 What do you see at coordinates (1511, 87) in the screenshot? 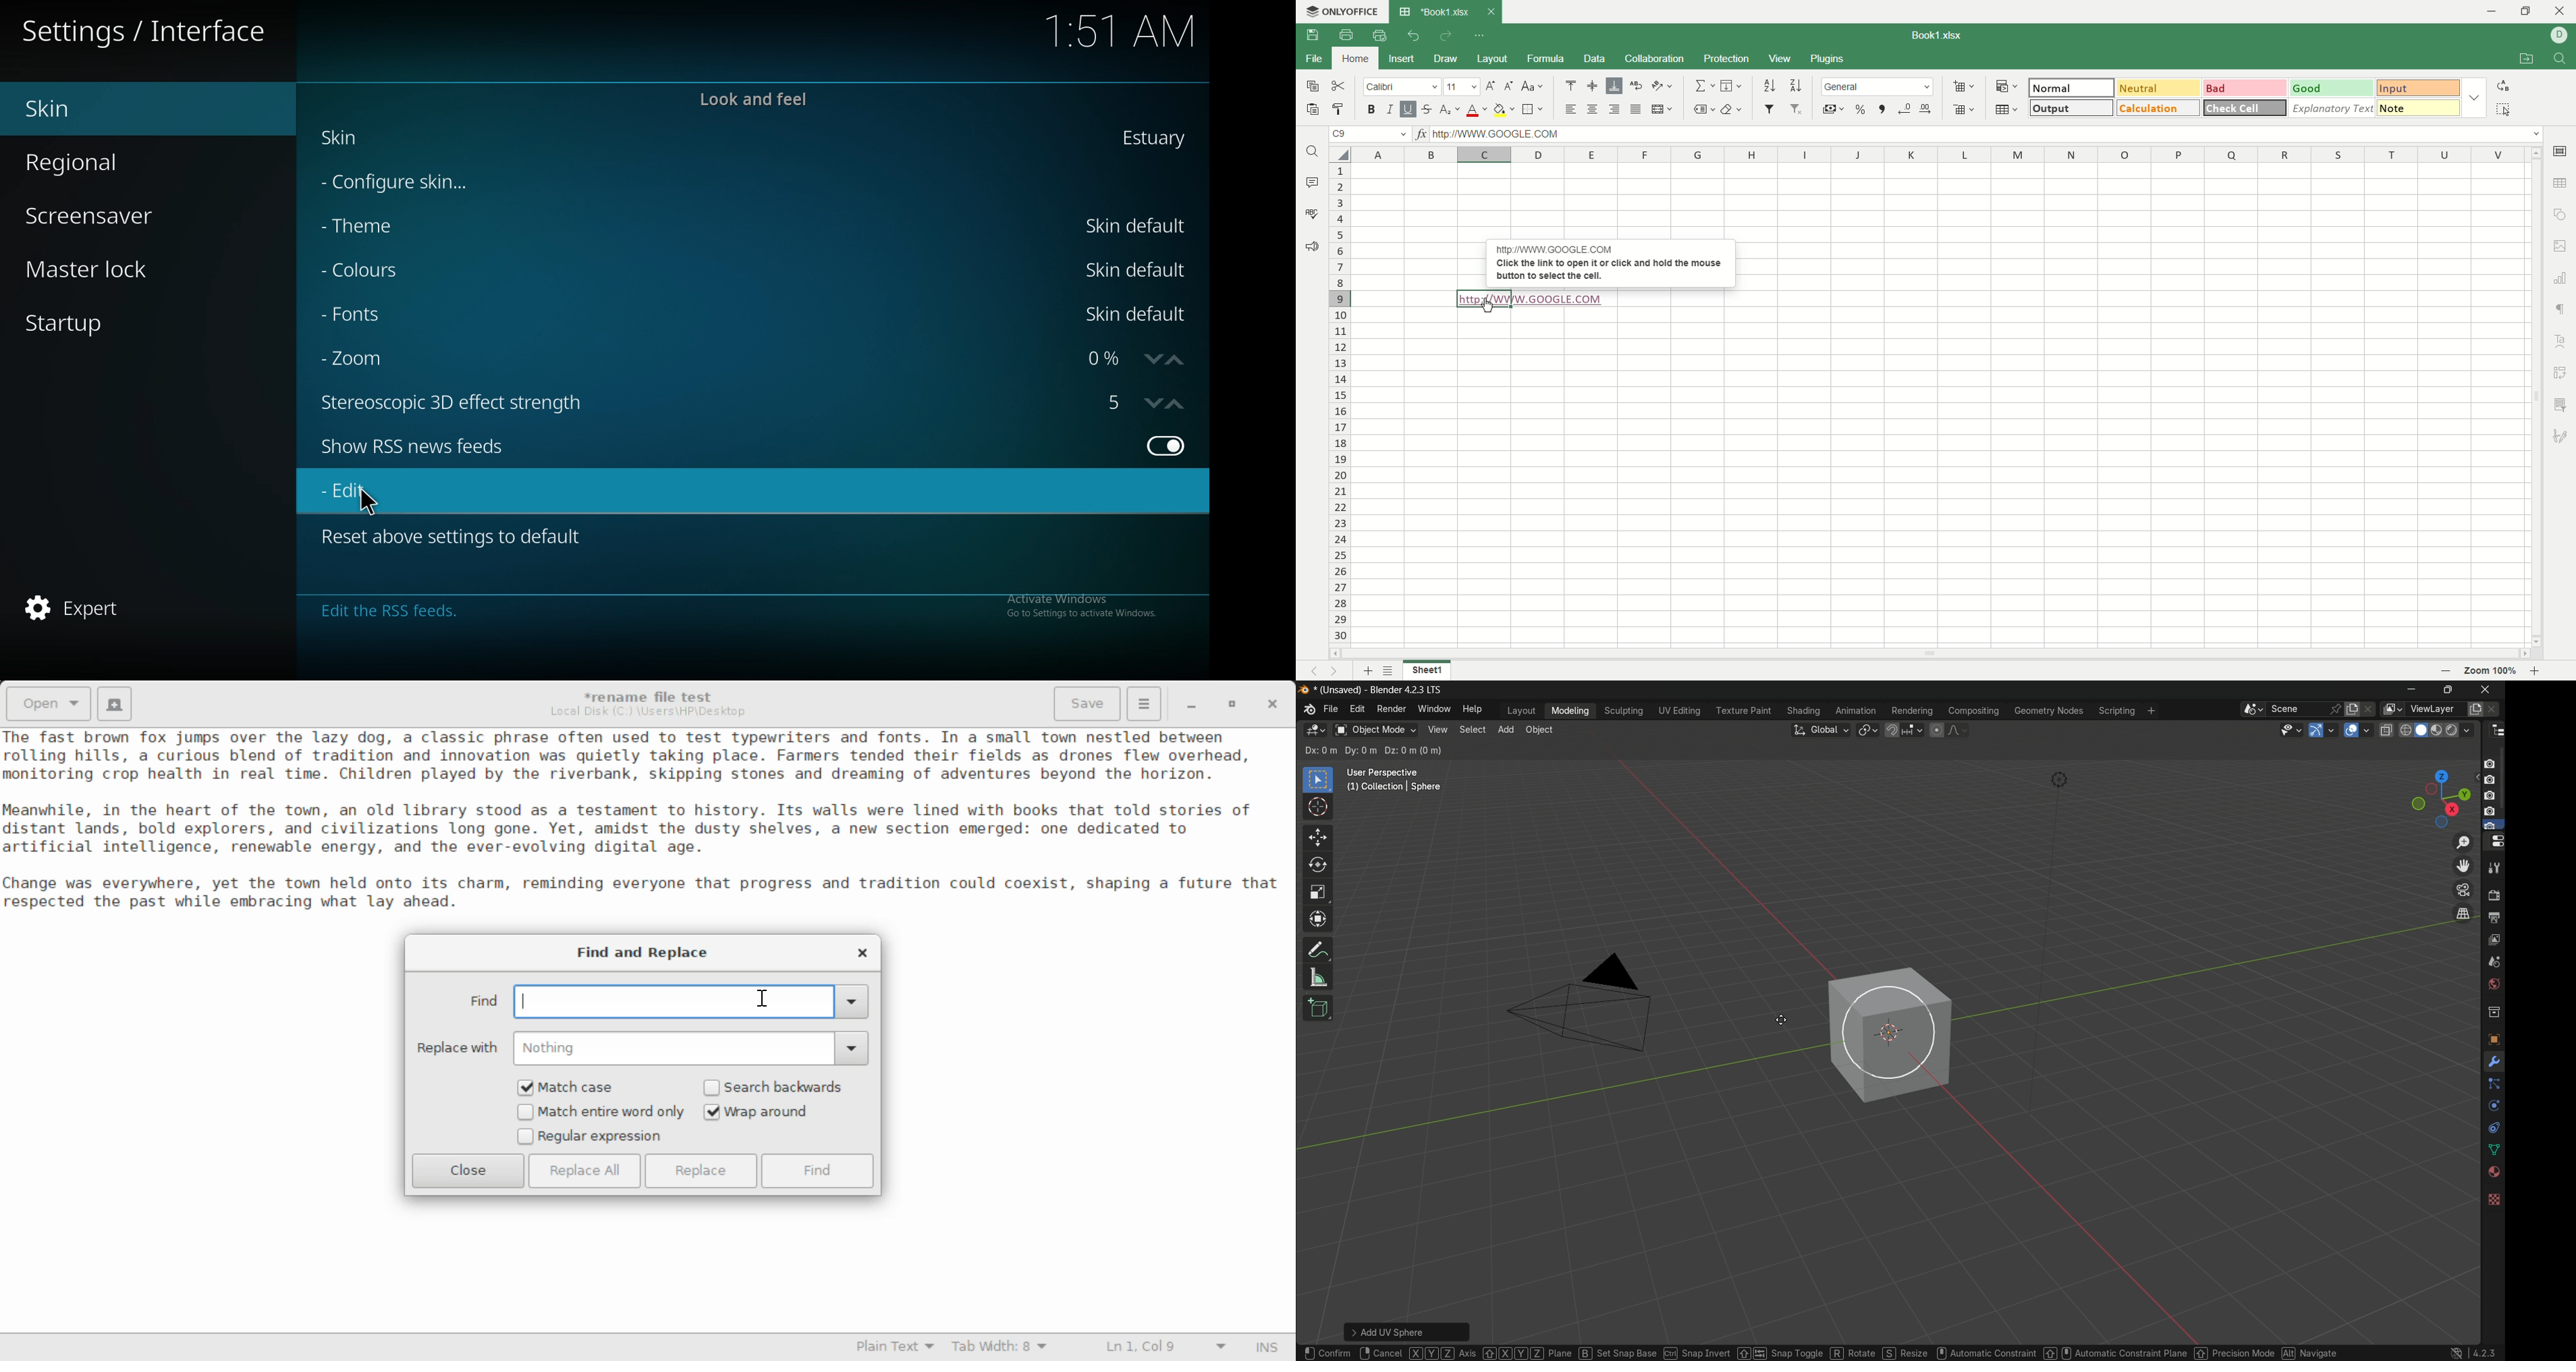
I see `decrease size` at bounding box center [1511, 87].